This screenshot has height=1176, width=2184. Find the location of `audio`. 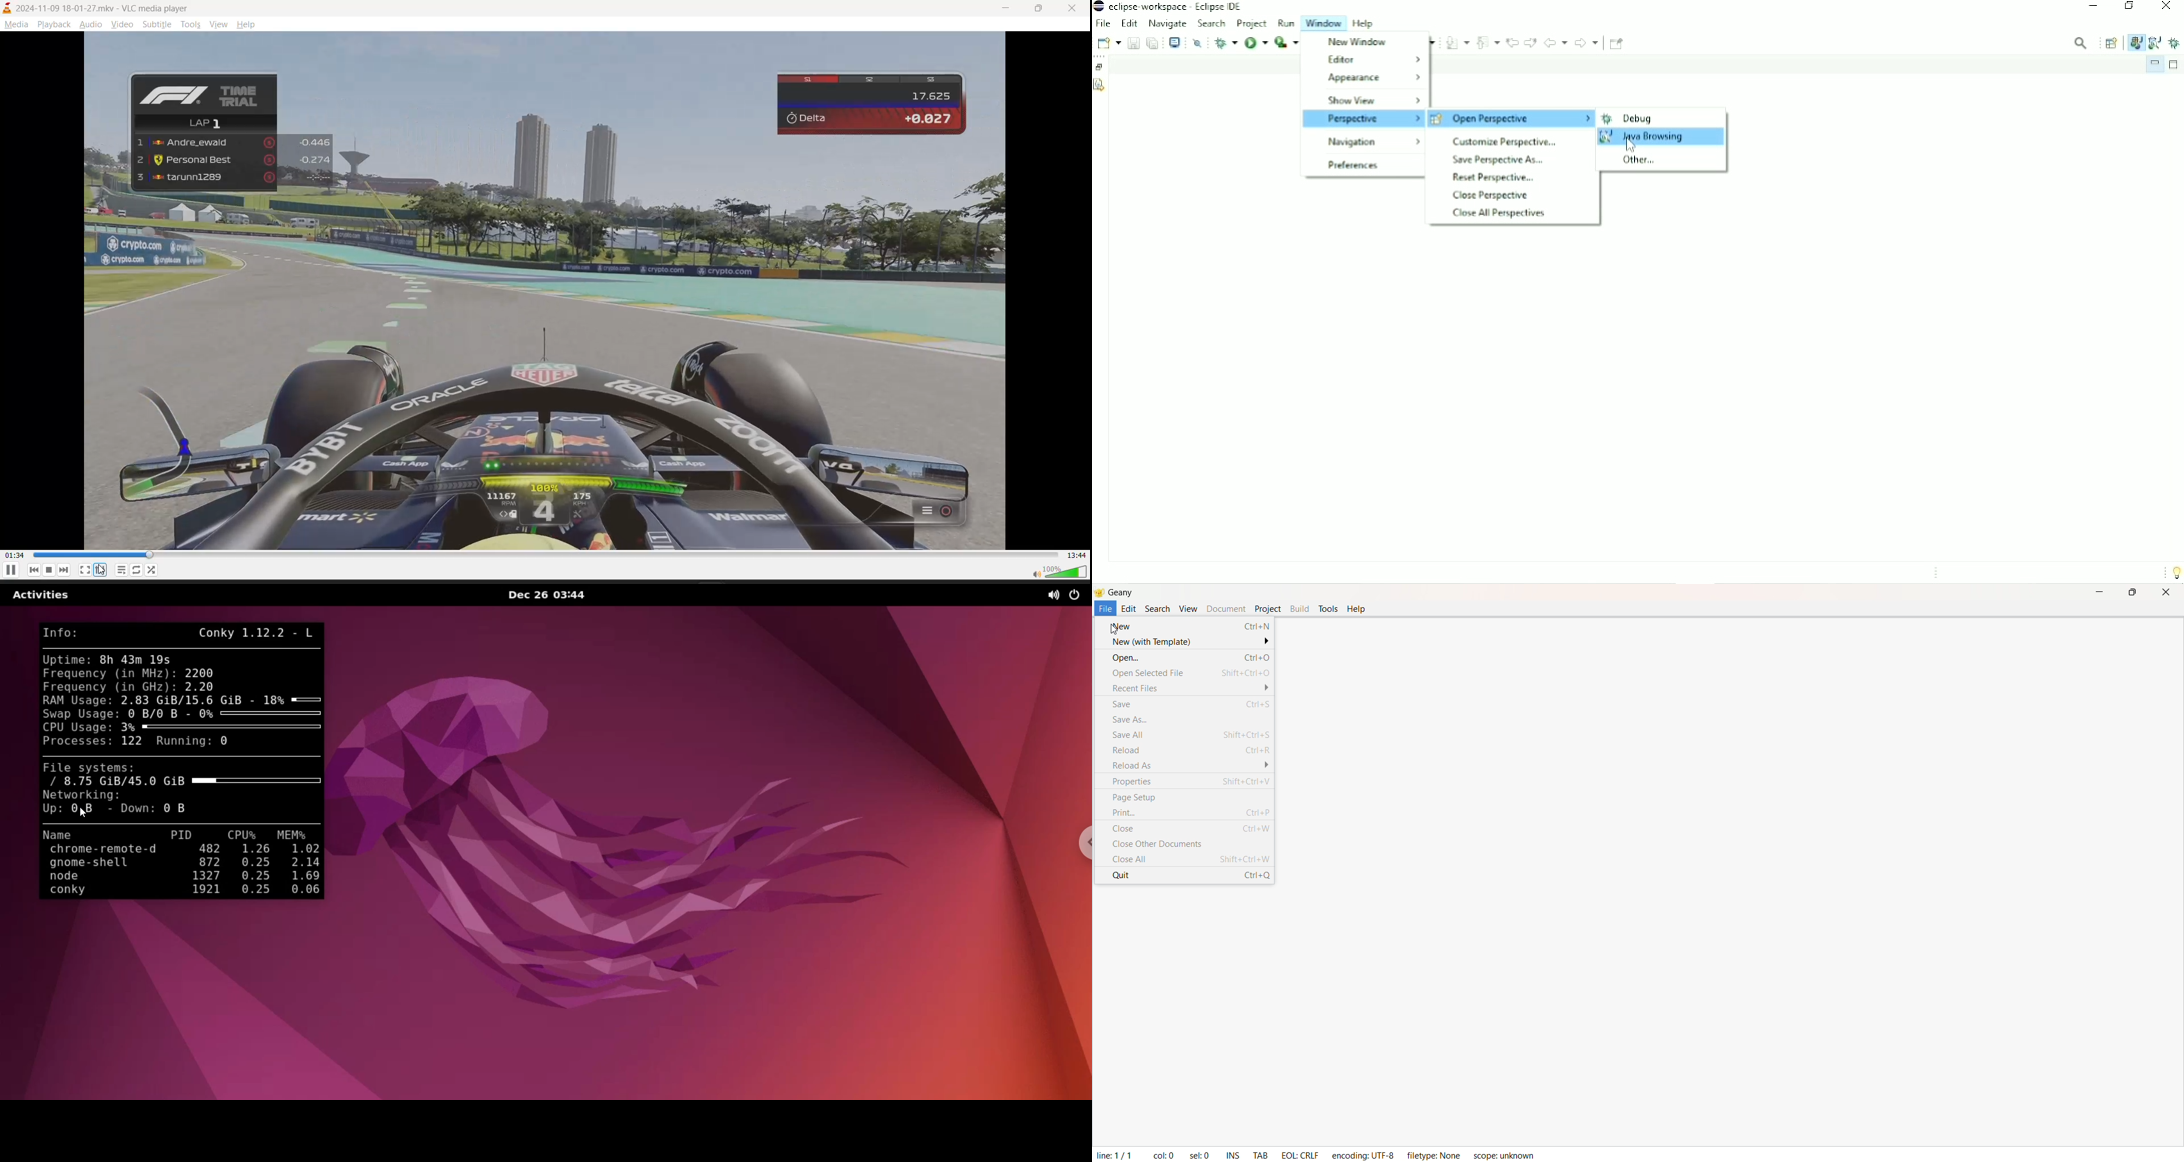

audio is located at coordinates (92, 23).